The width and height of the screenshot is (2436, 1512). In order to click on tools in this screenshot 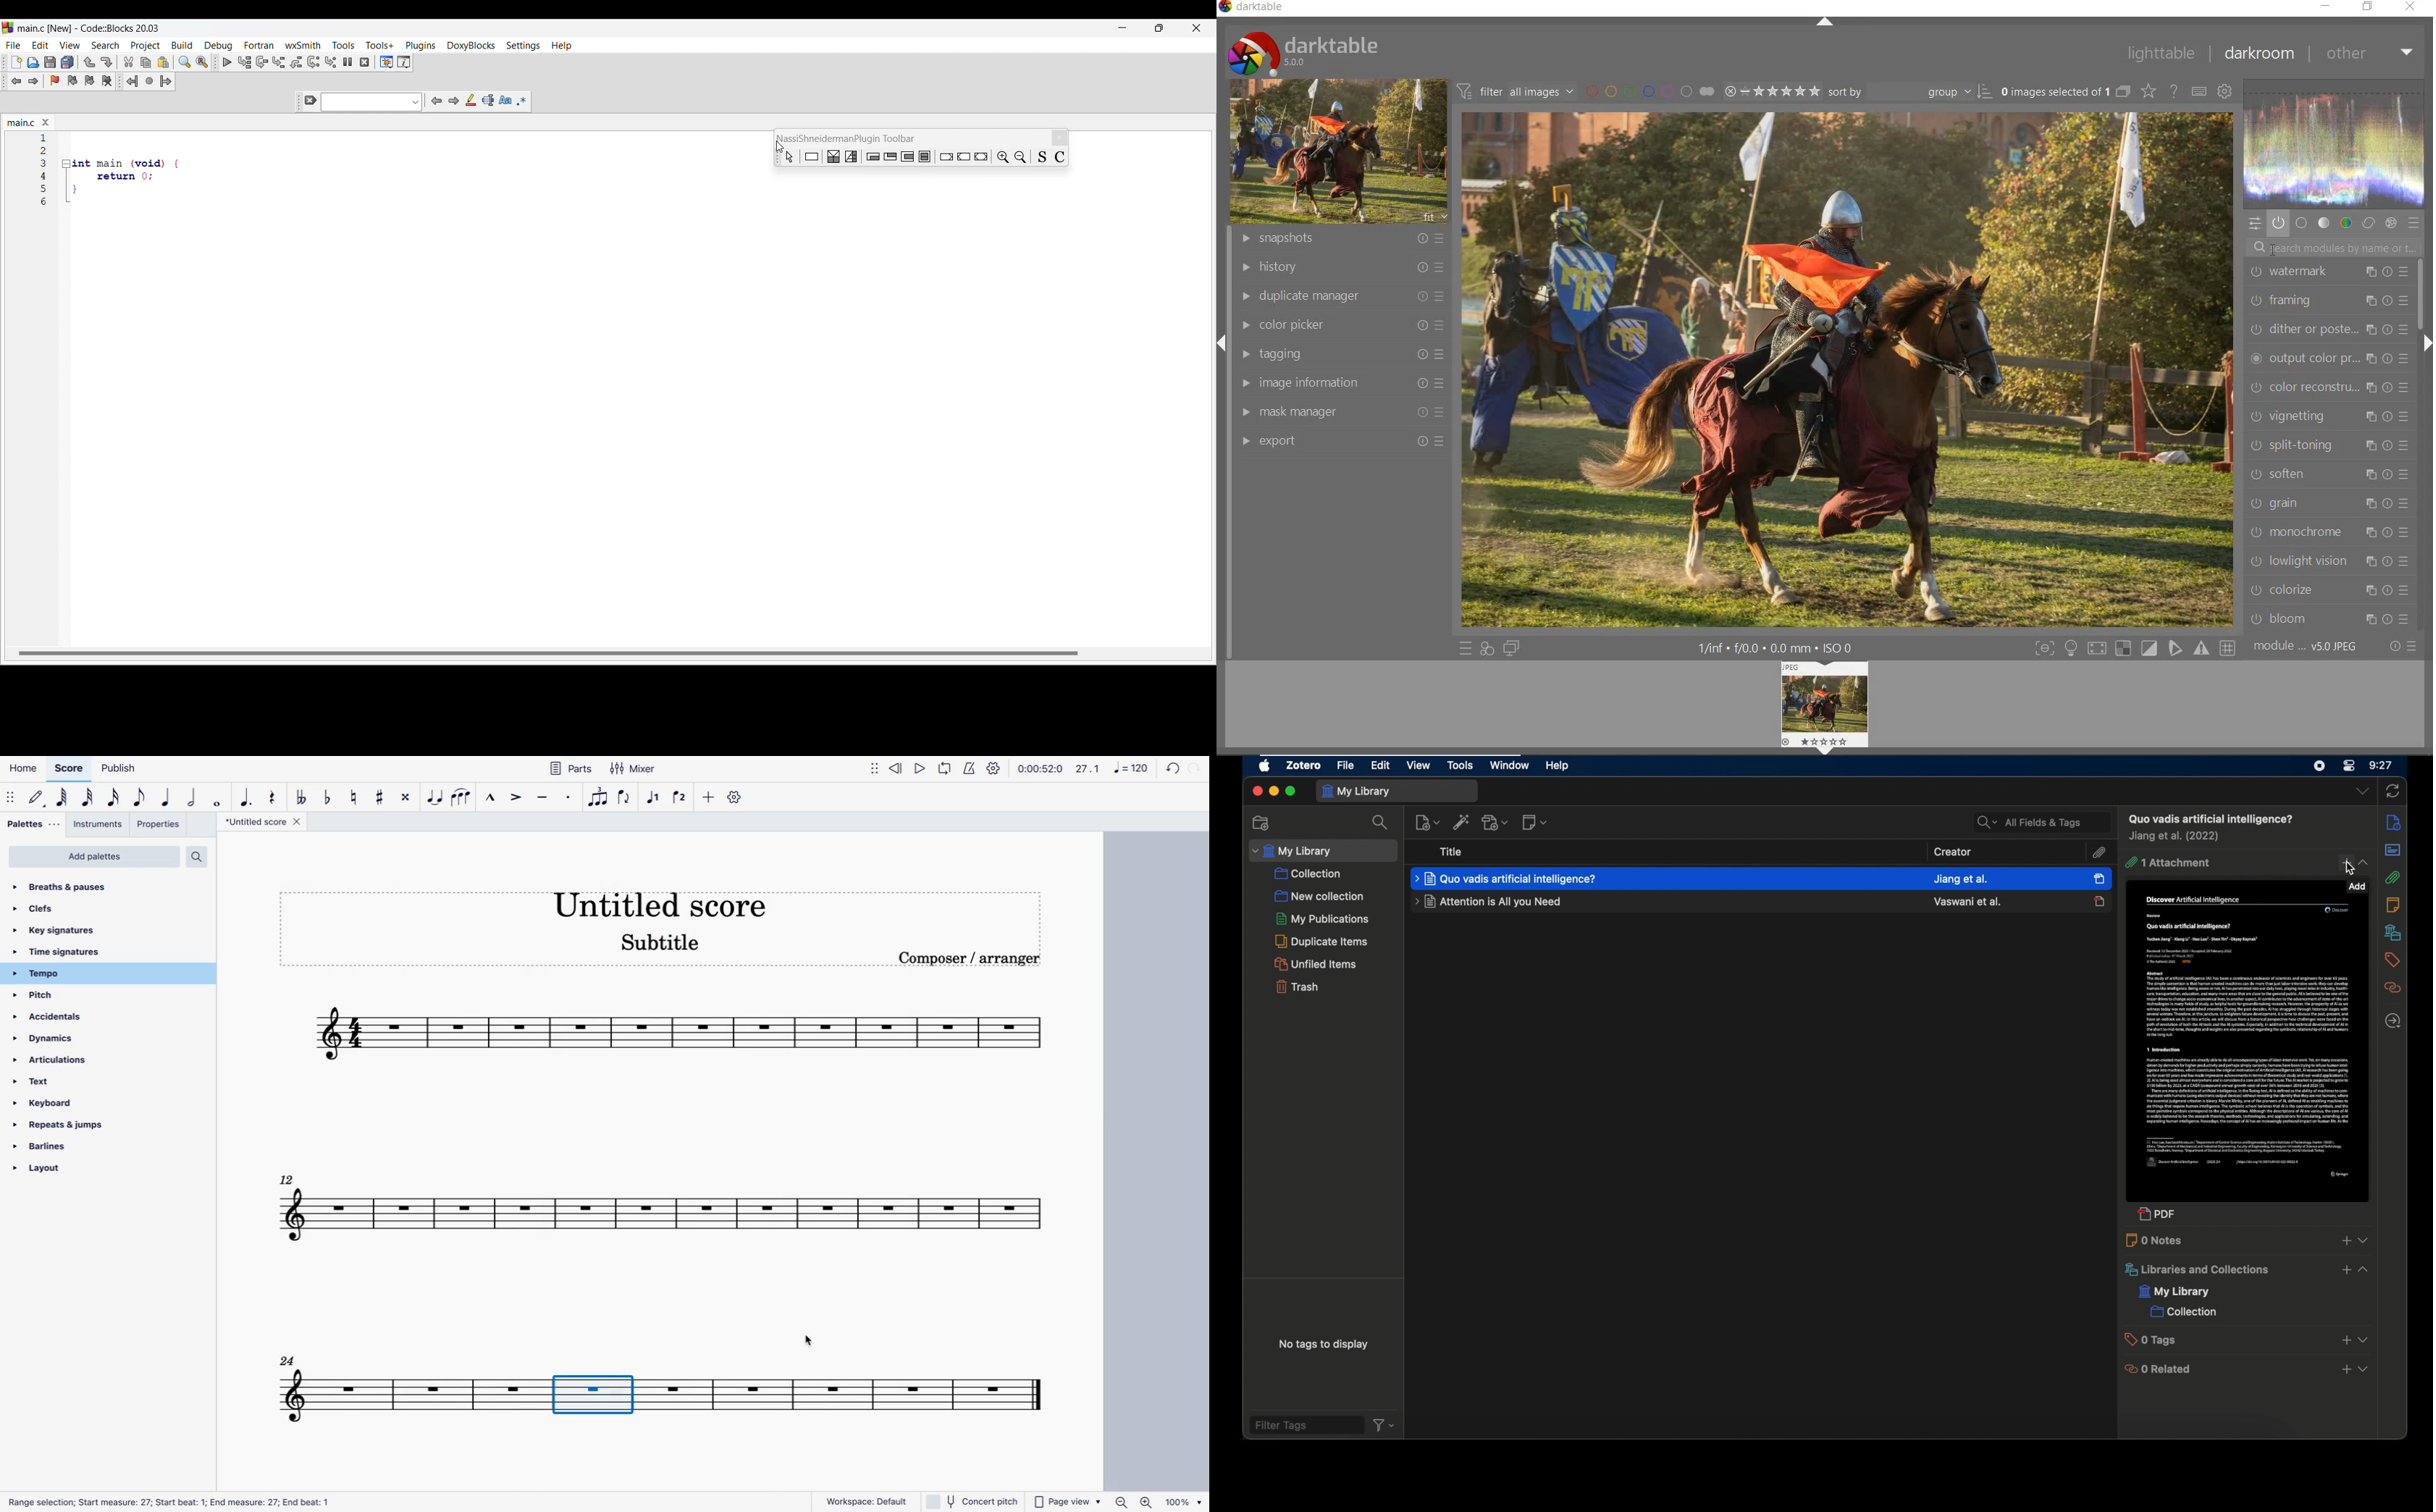, I will do `click(1461, 766)`.